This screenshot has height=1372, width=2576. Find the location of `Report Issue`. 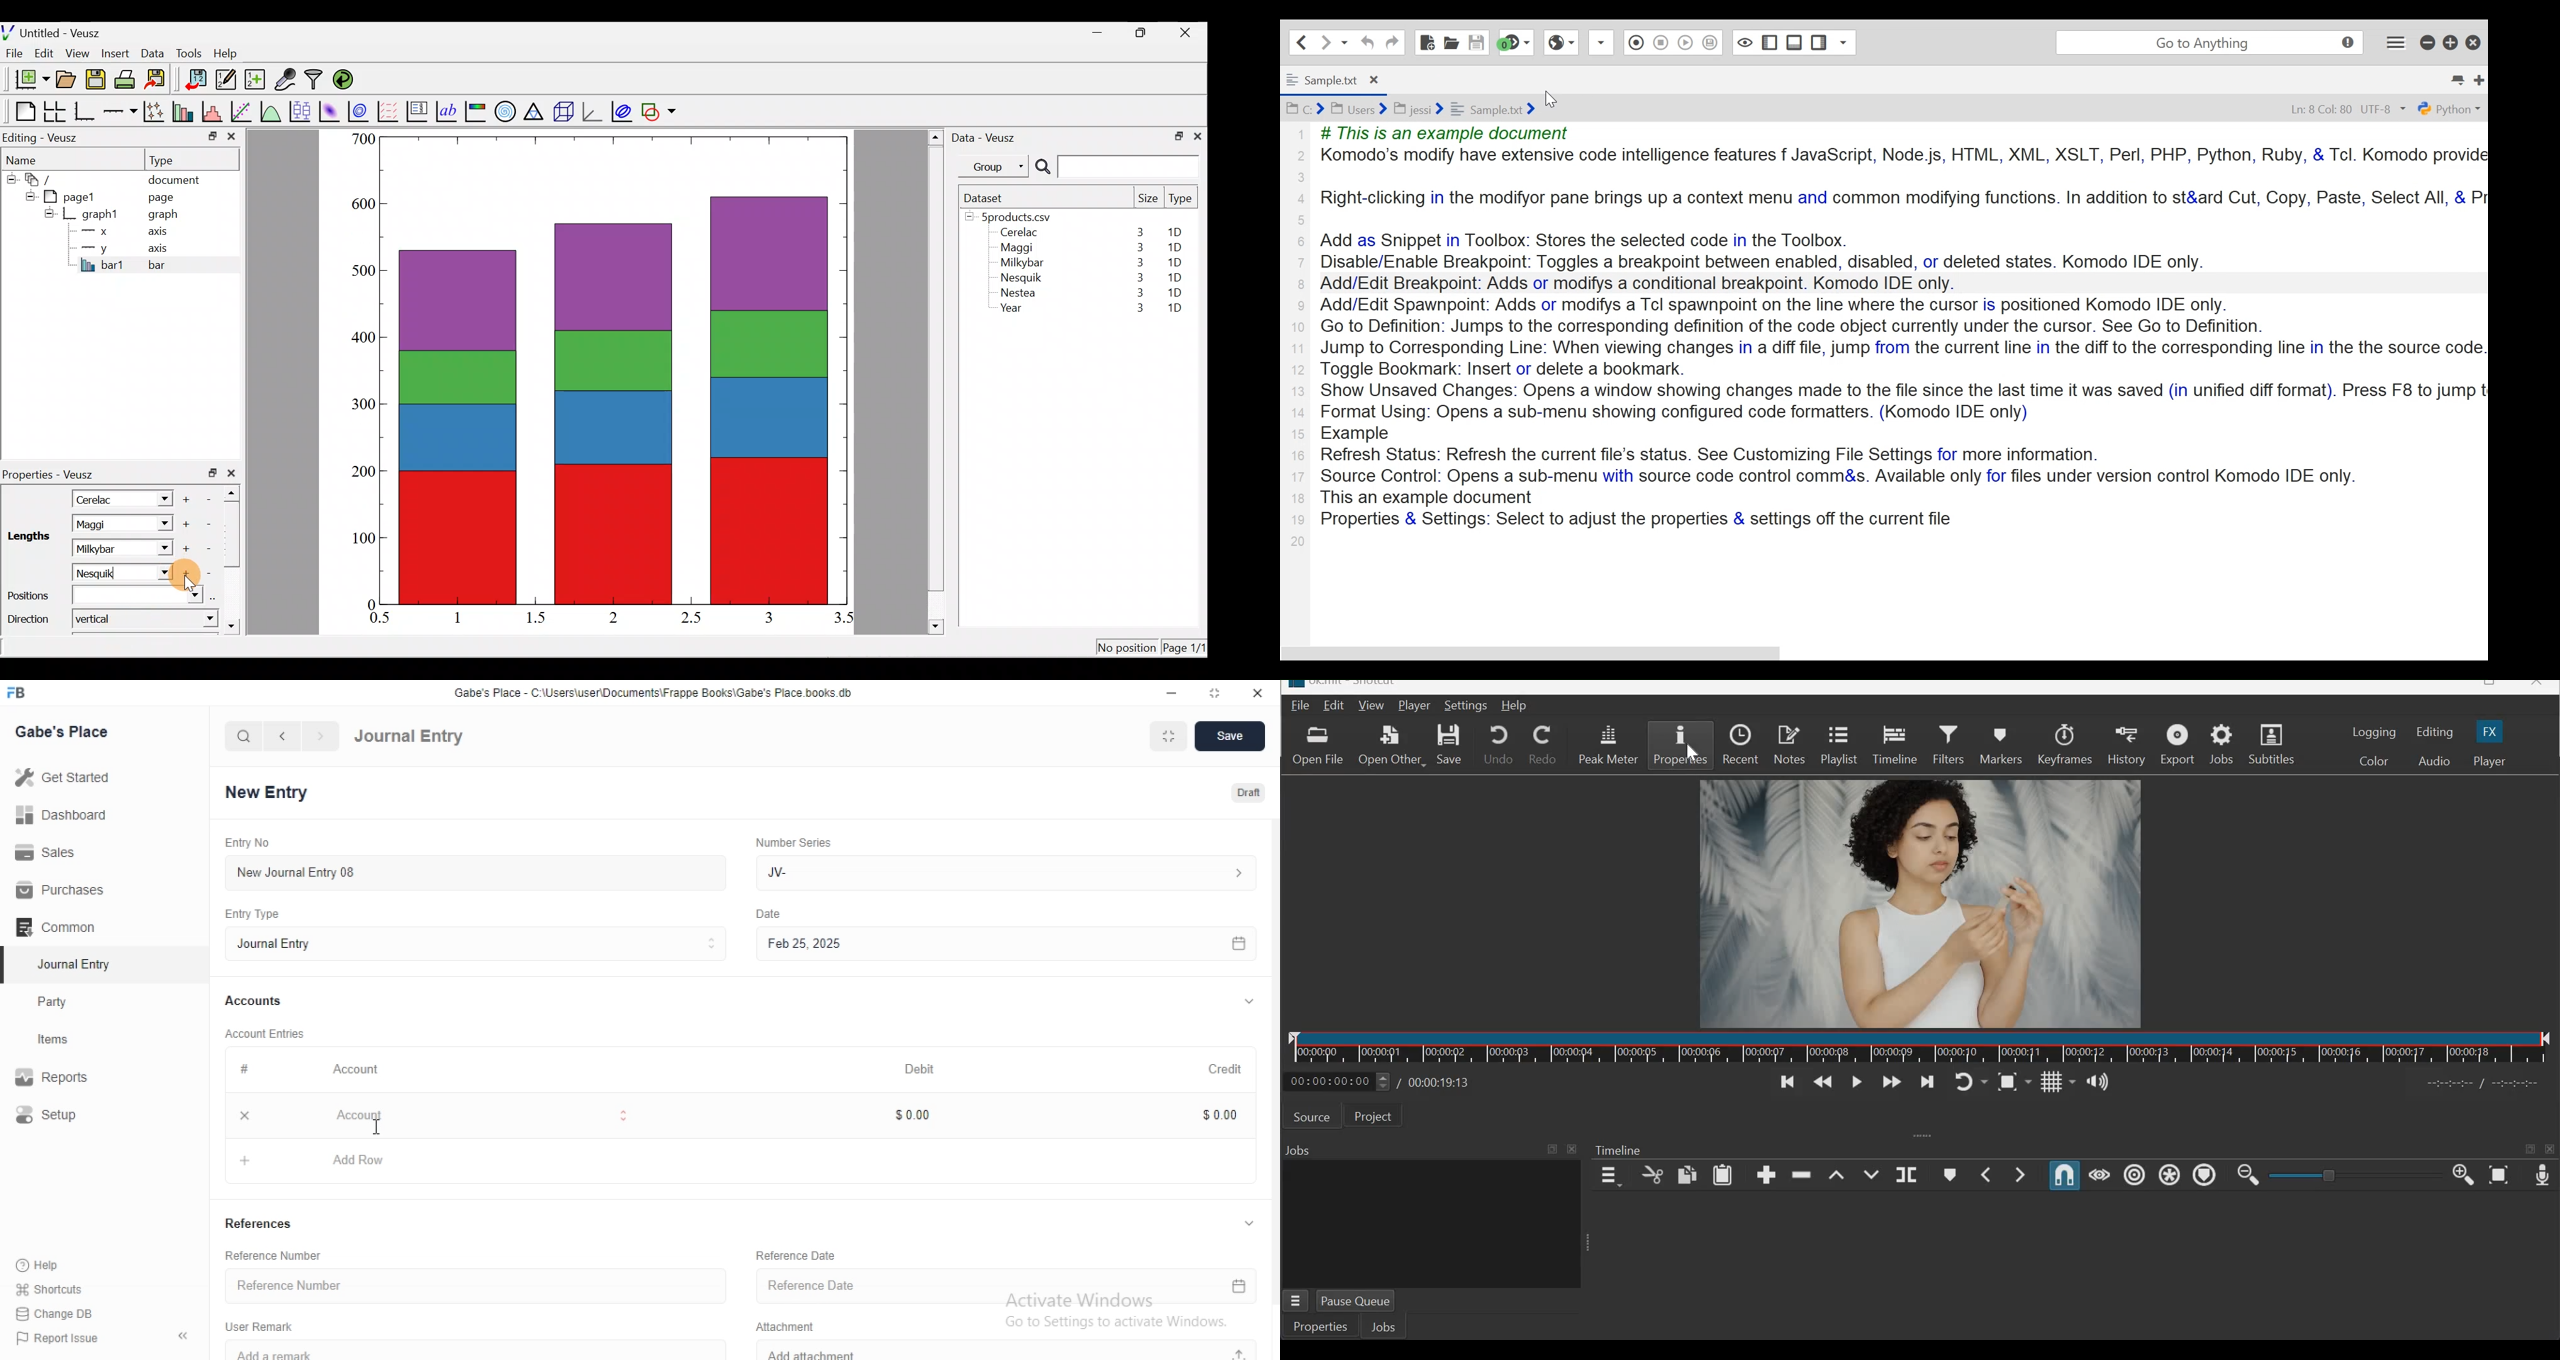

Report Issue is located at coordinates (67, 1338).